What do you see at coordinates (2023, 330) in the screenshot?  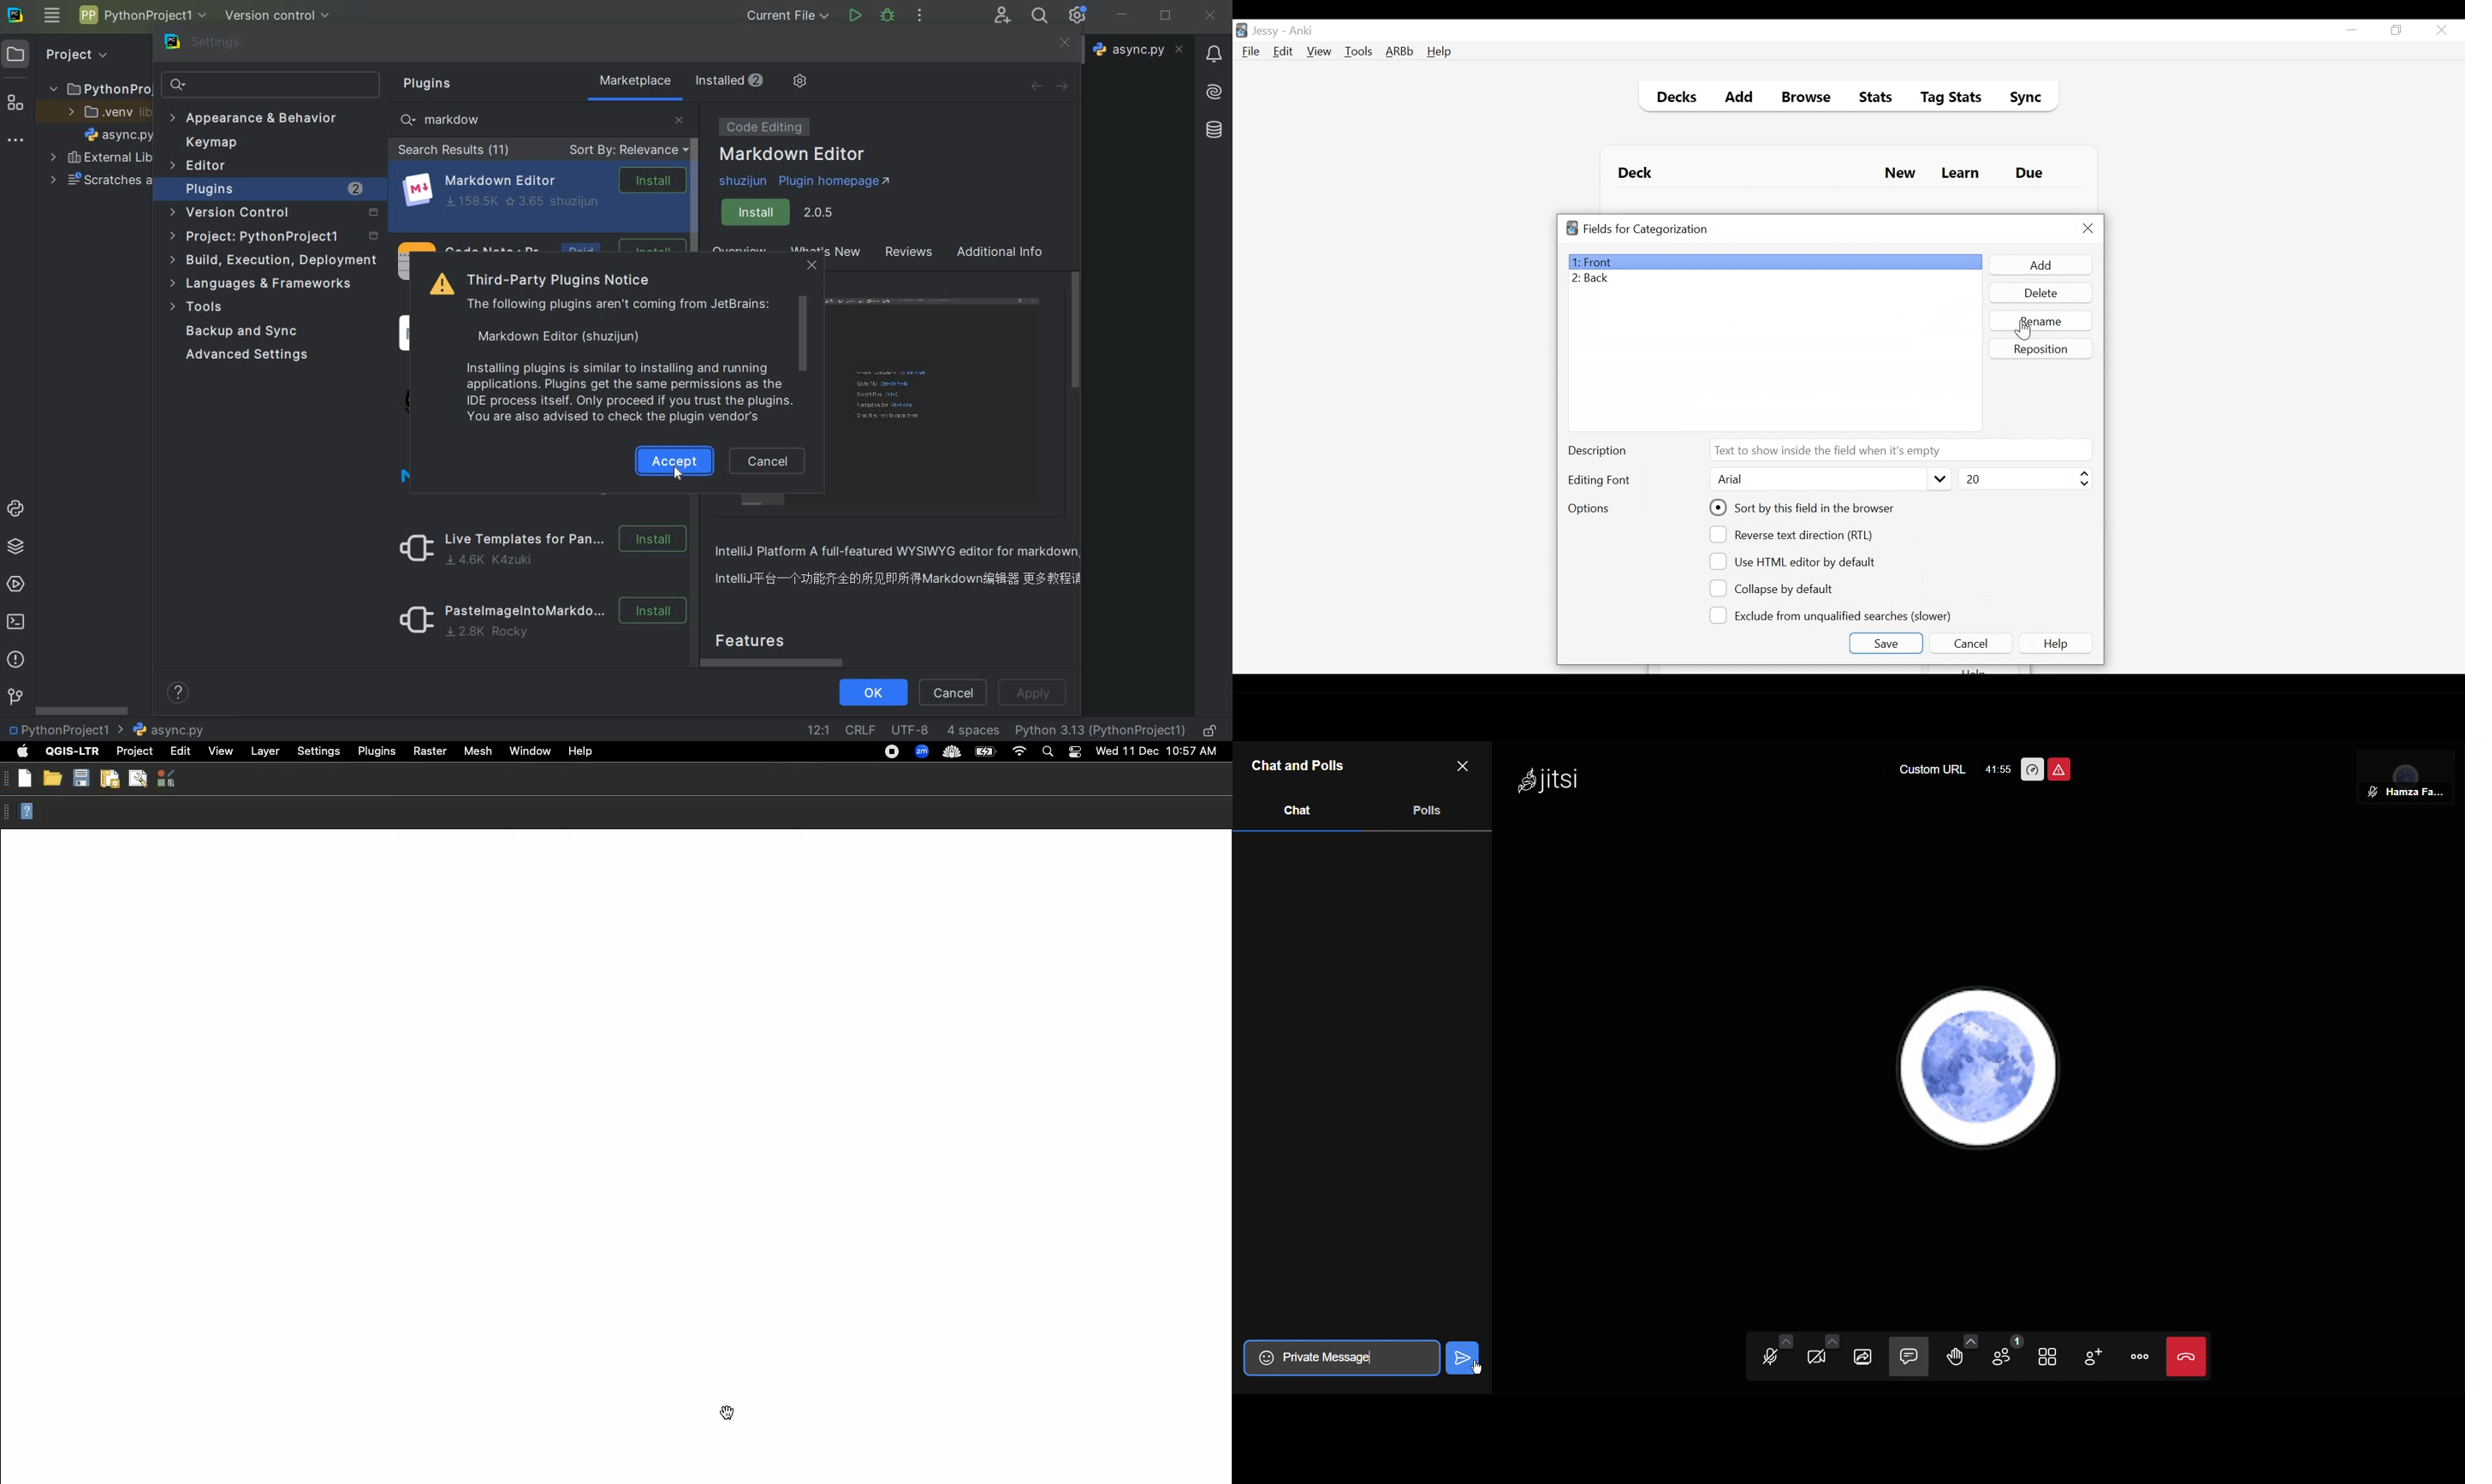 I see `Cursor` at bounding box center [2023, 330].